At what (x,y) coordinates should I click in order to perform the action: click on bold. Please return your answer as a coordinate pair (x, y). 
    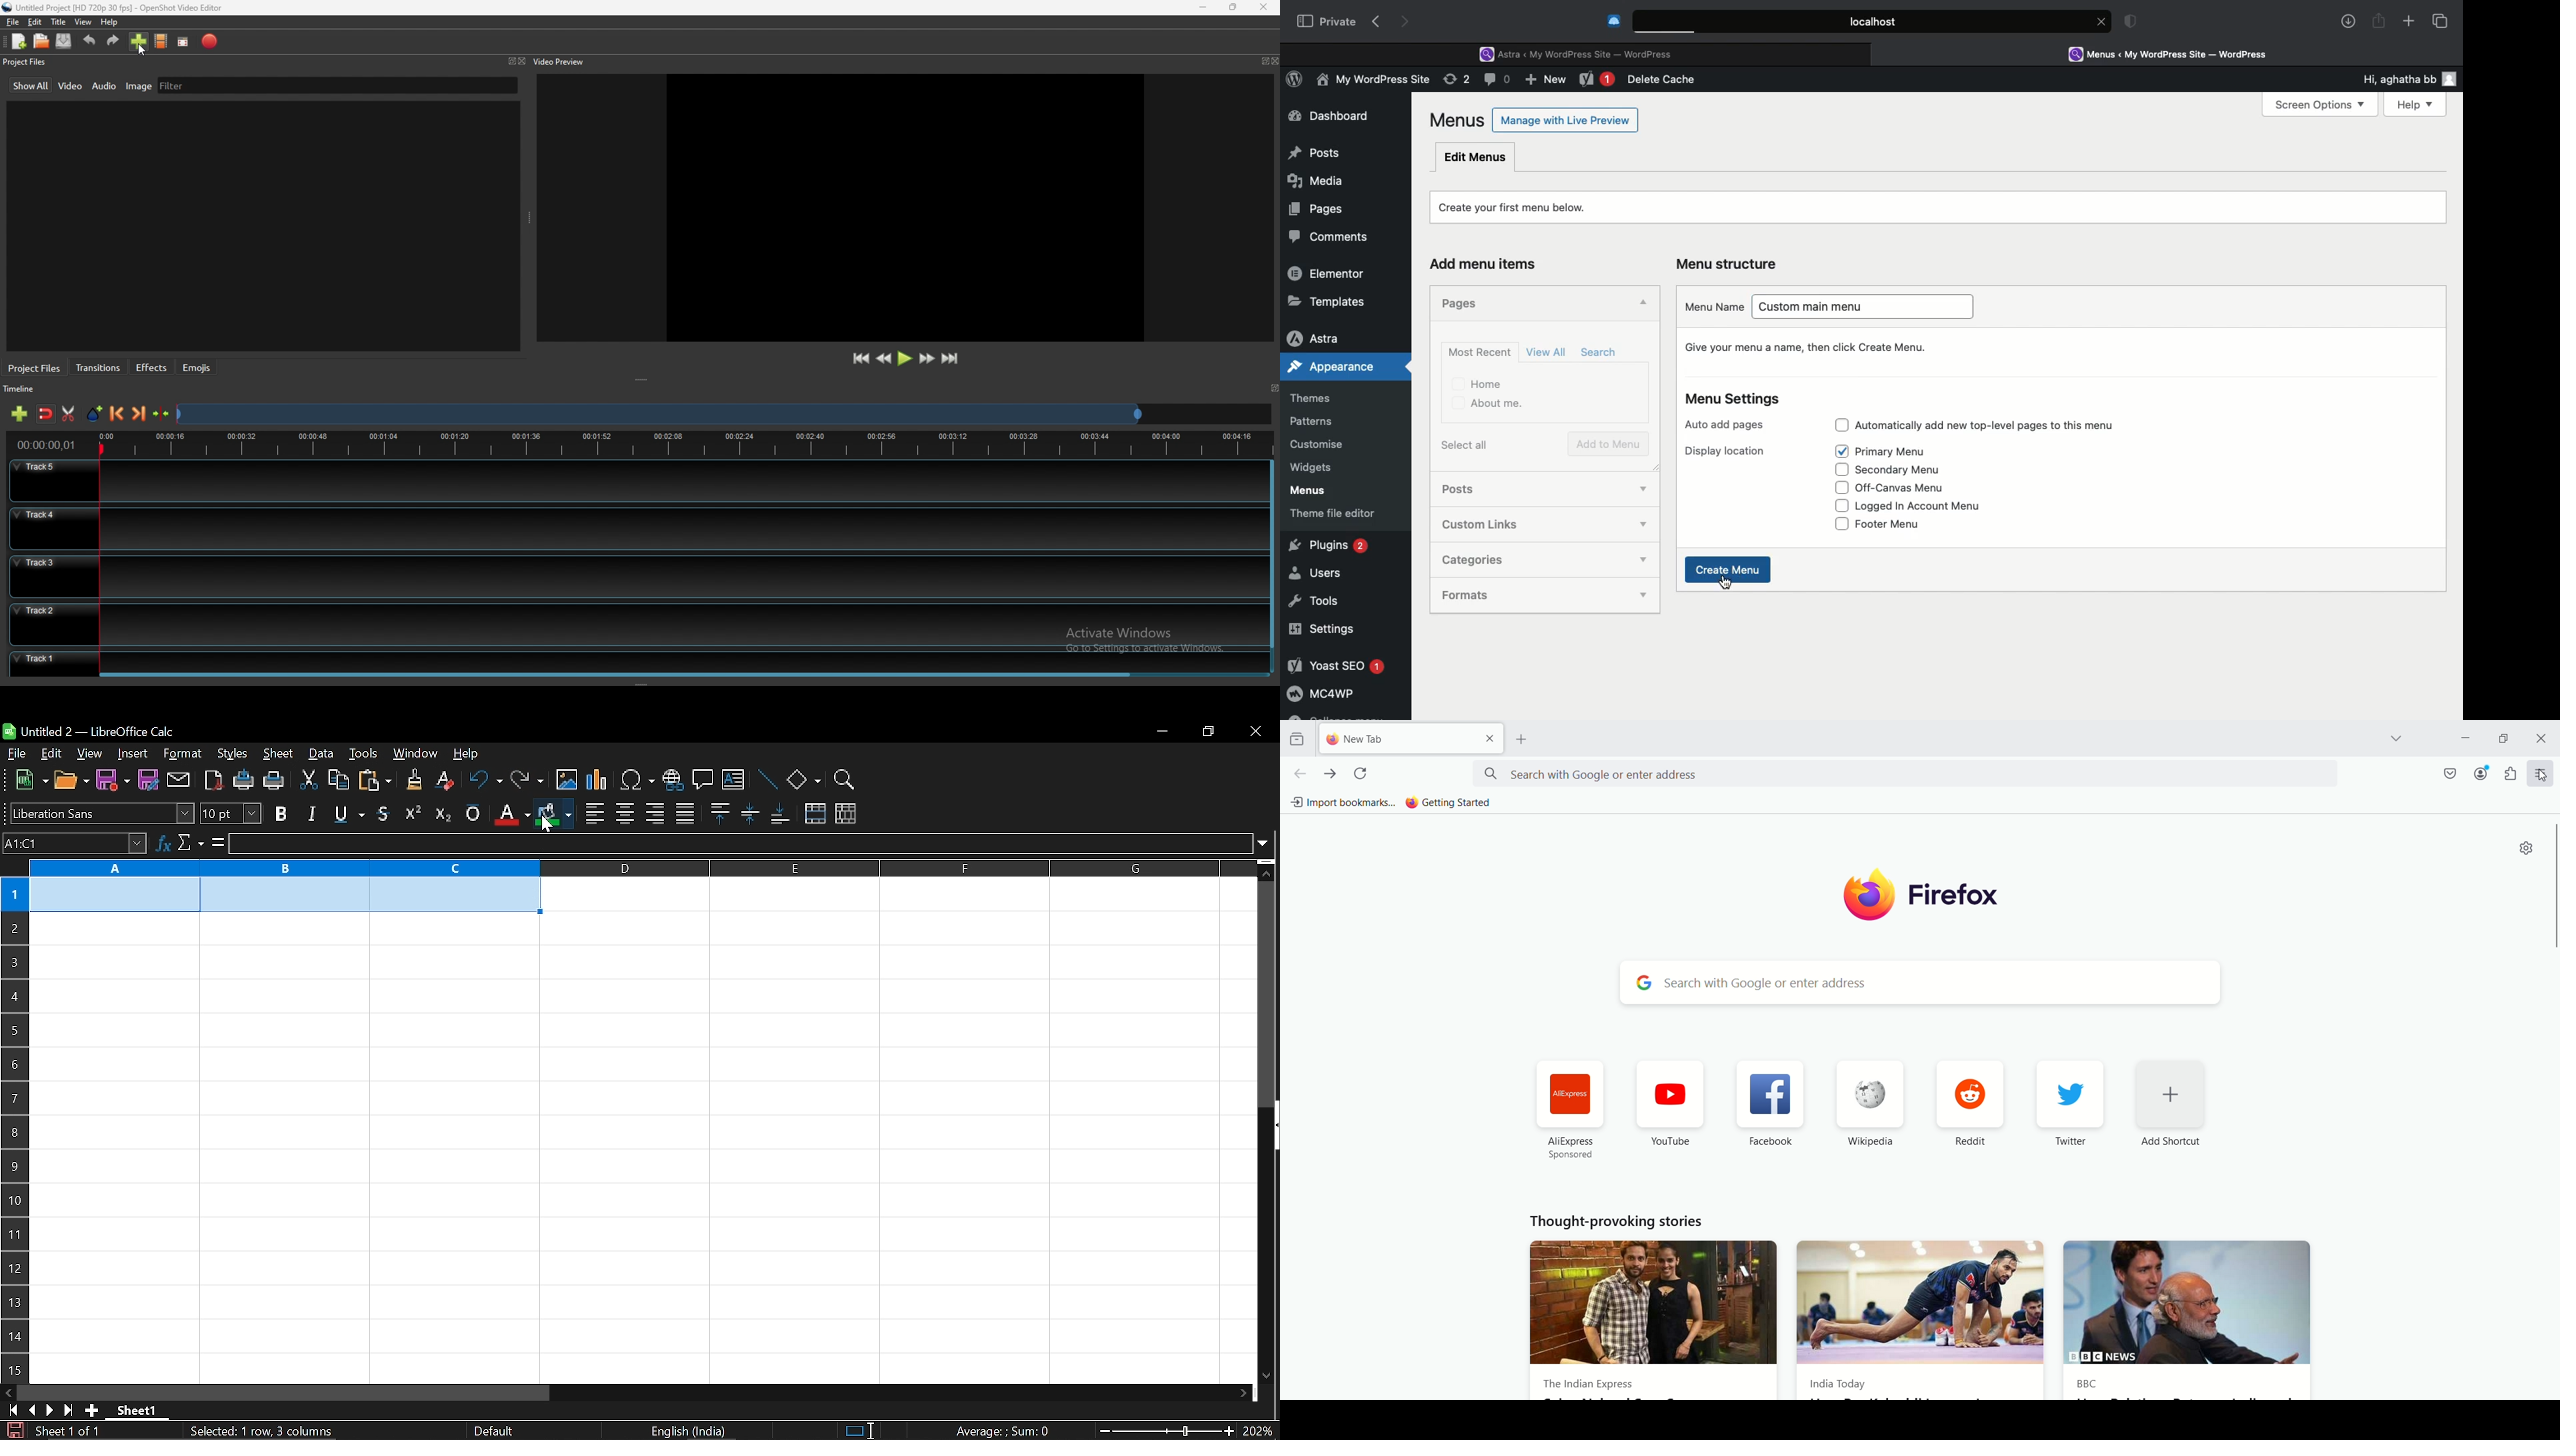
    Looking at the image, I should click on (281, 814).